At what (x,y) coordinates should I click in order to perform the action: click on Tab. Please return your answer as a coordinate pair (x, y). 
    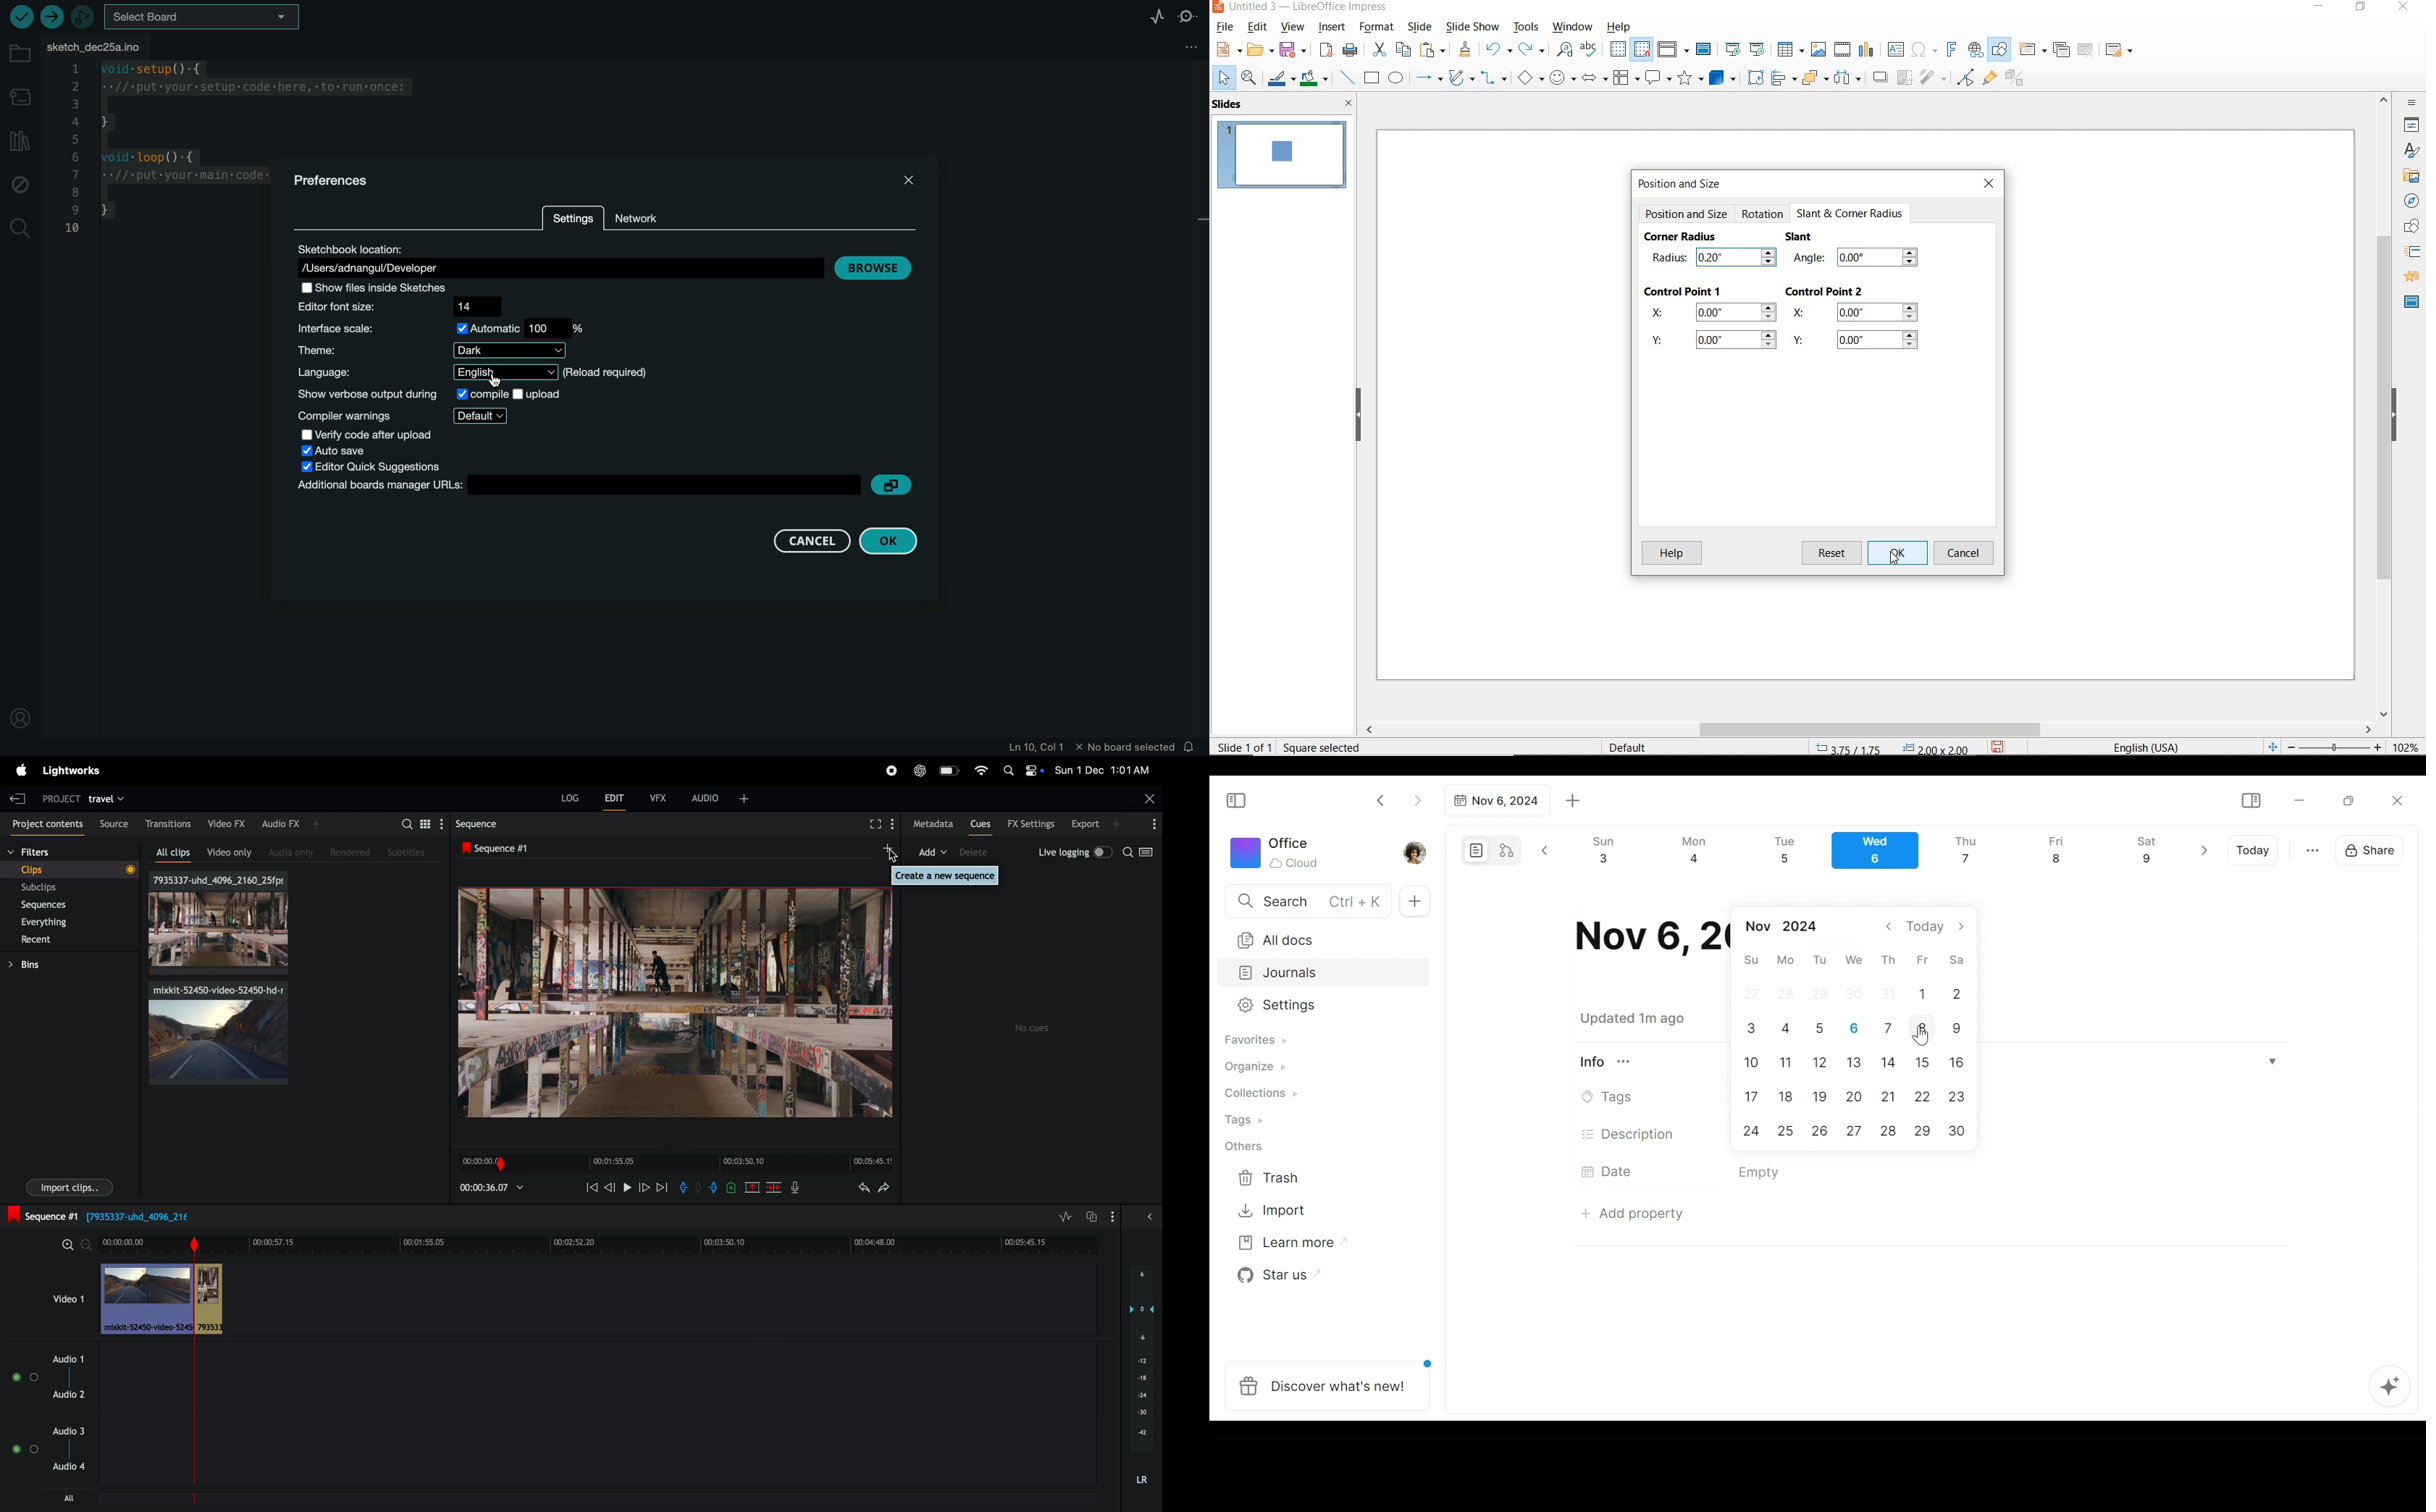
    Looking at the image, I should click on (1495, 800).